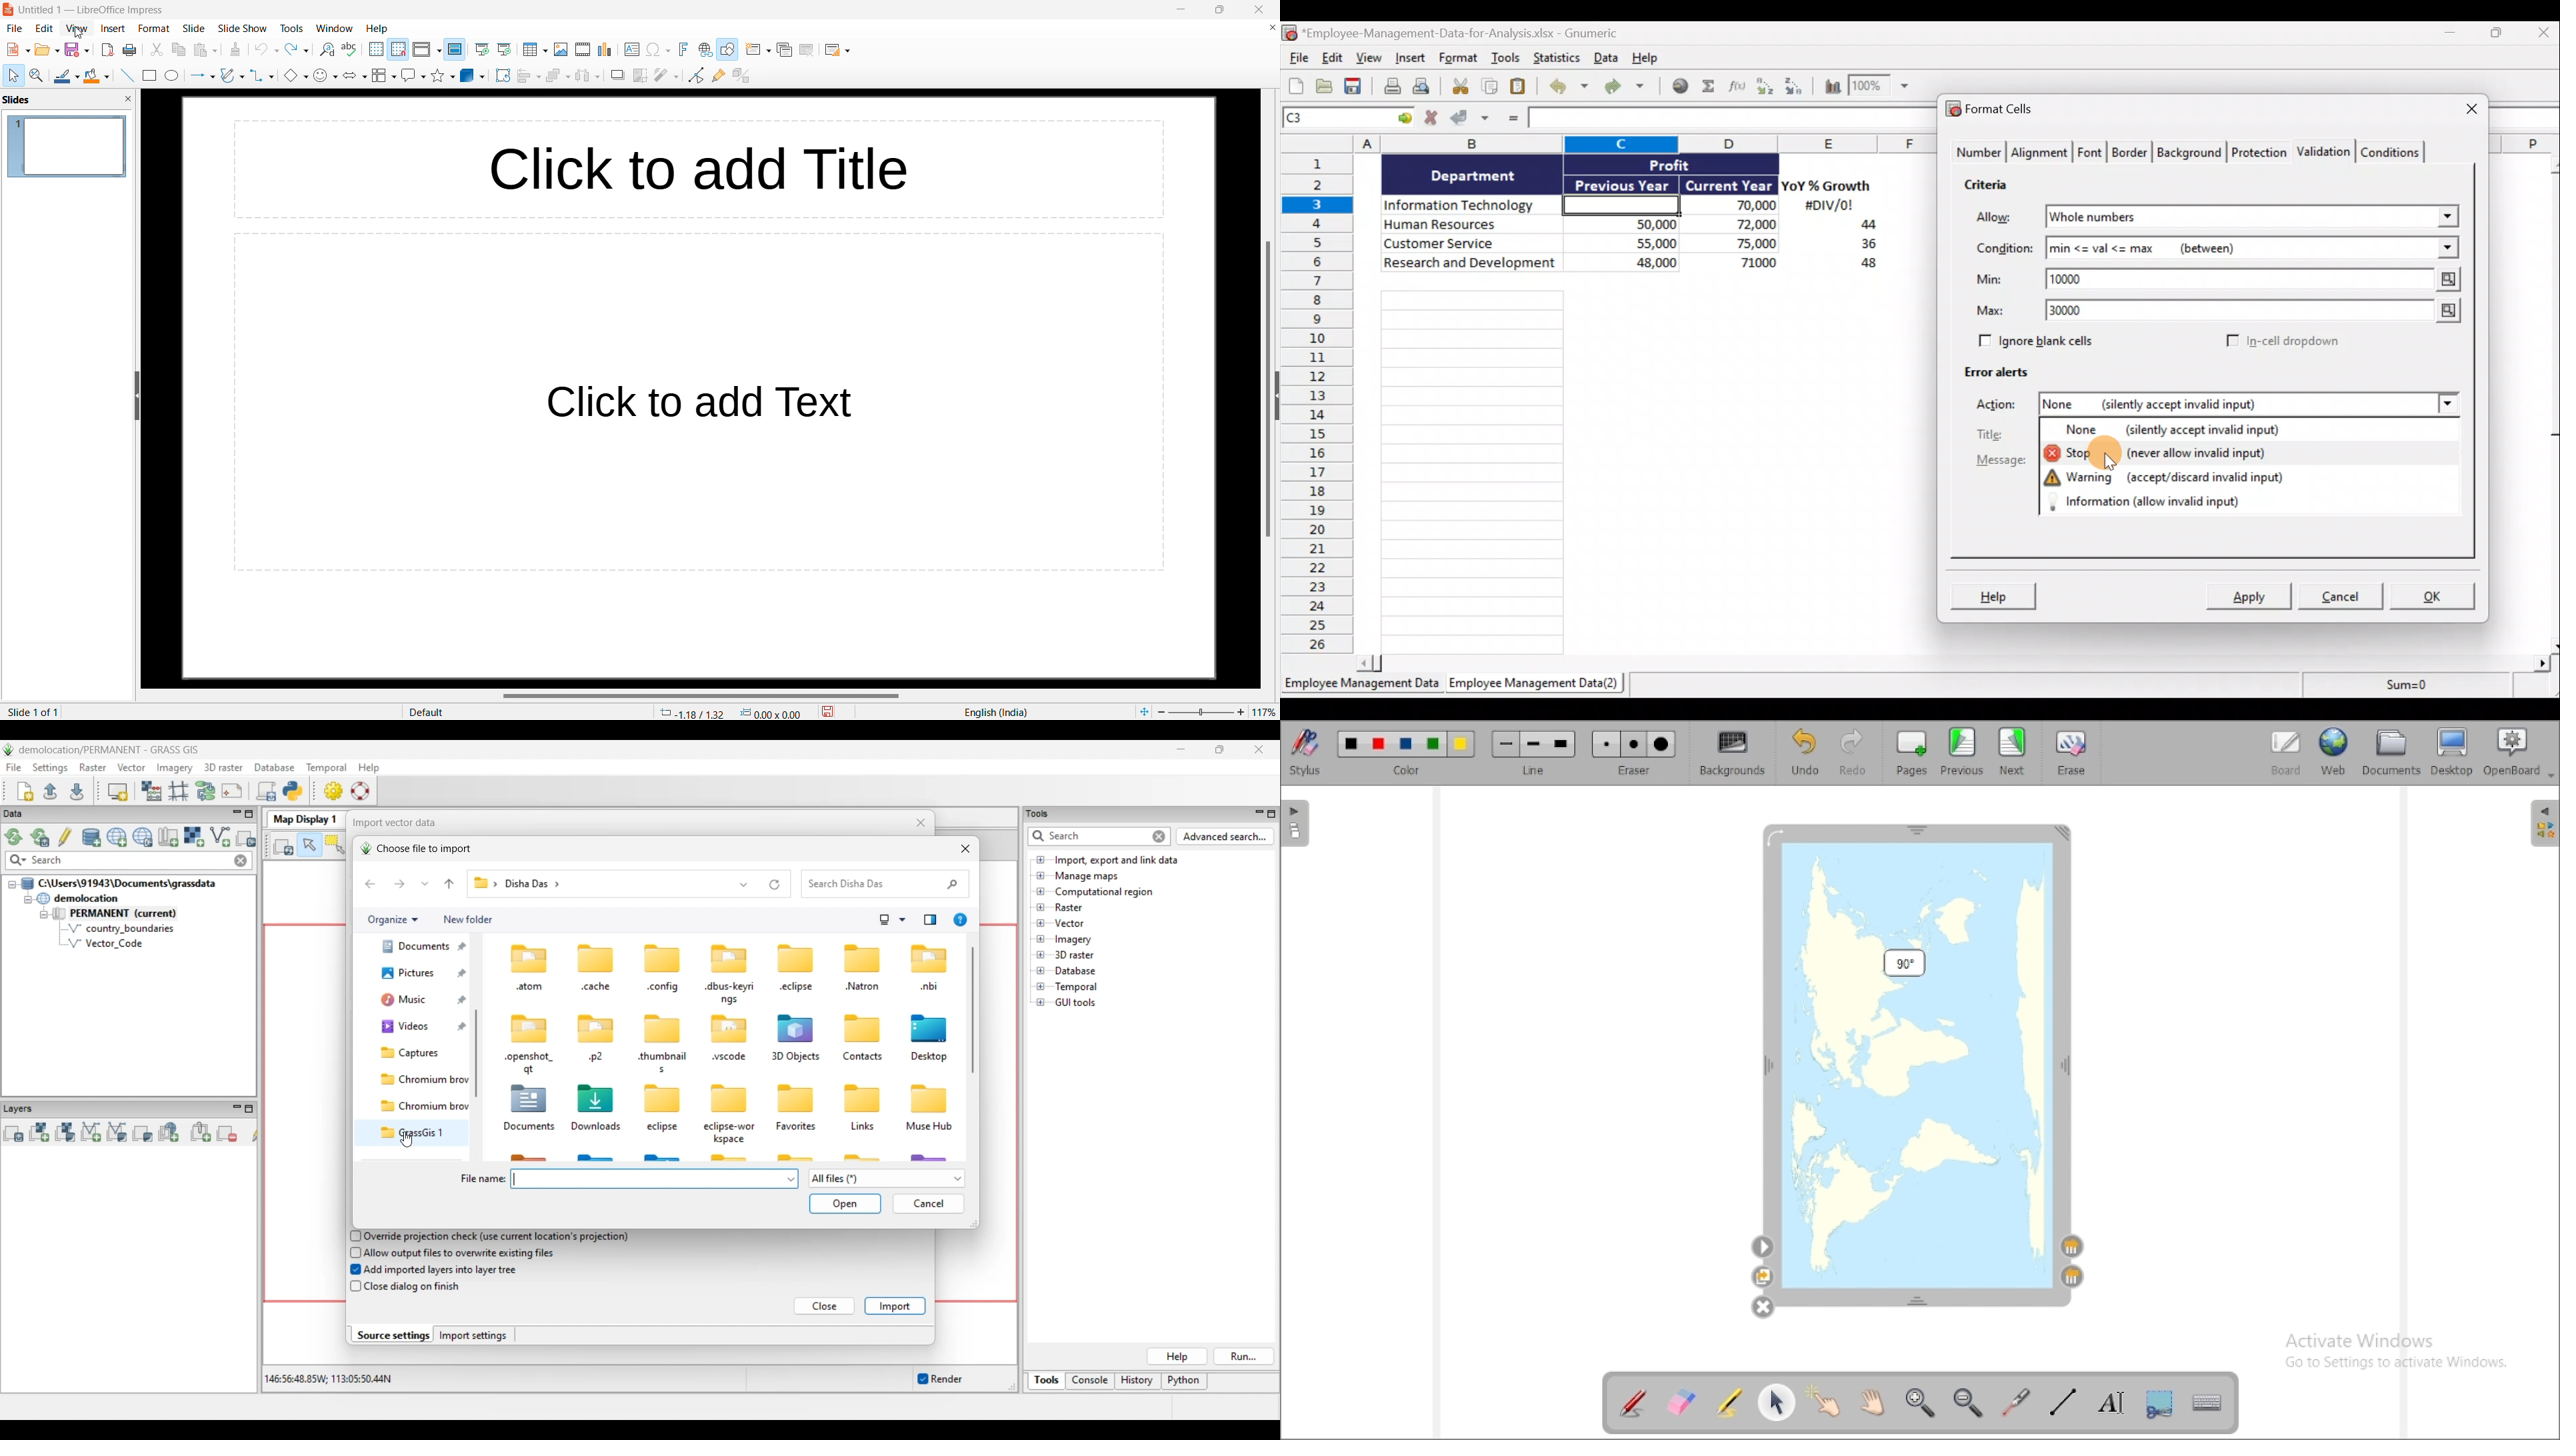 The height and width of the screenshot is (1456, 2576). Describe the element at coordinates (2445, 279) in the screenshot. I see `Min value` at that location.